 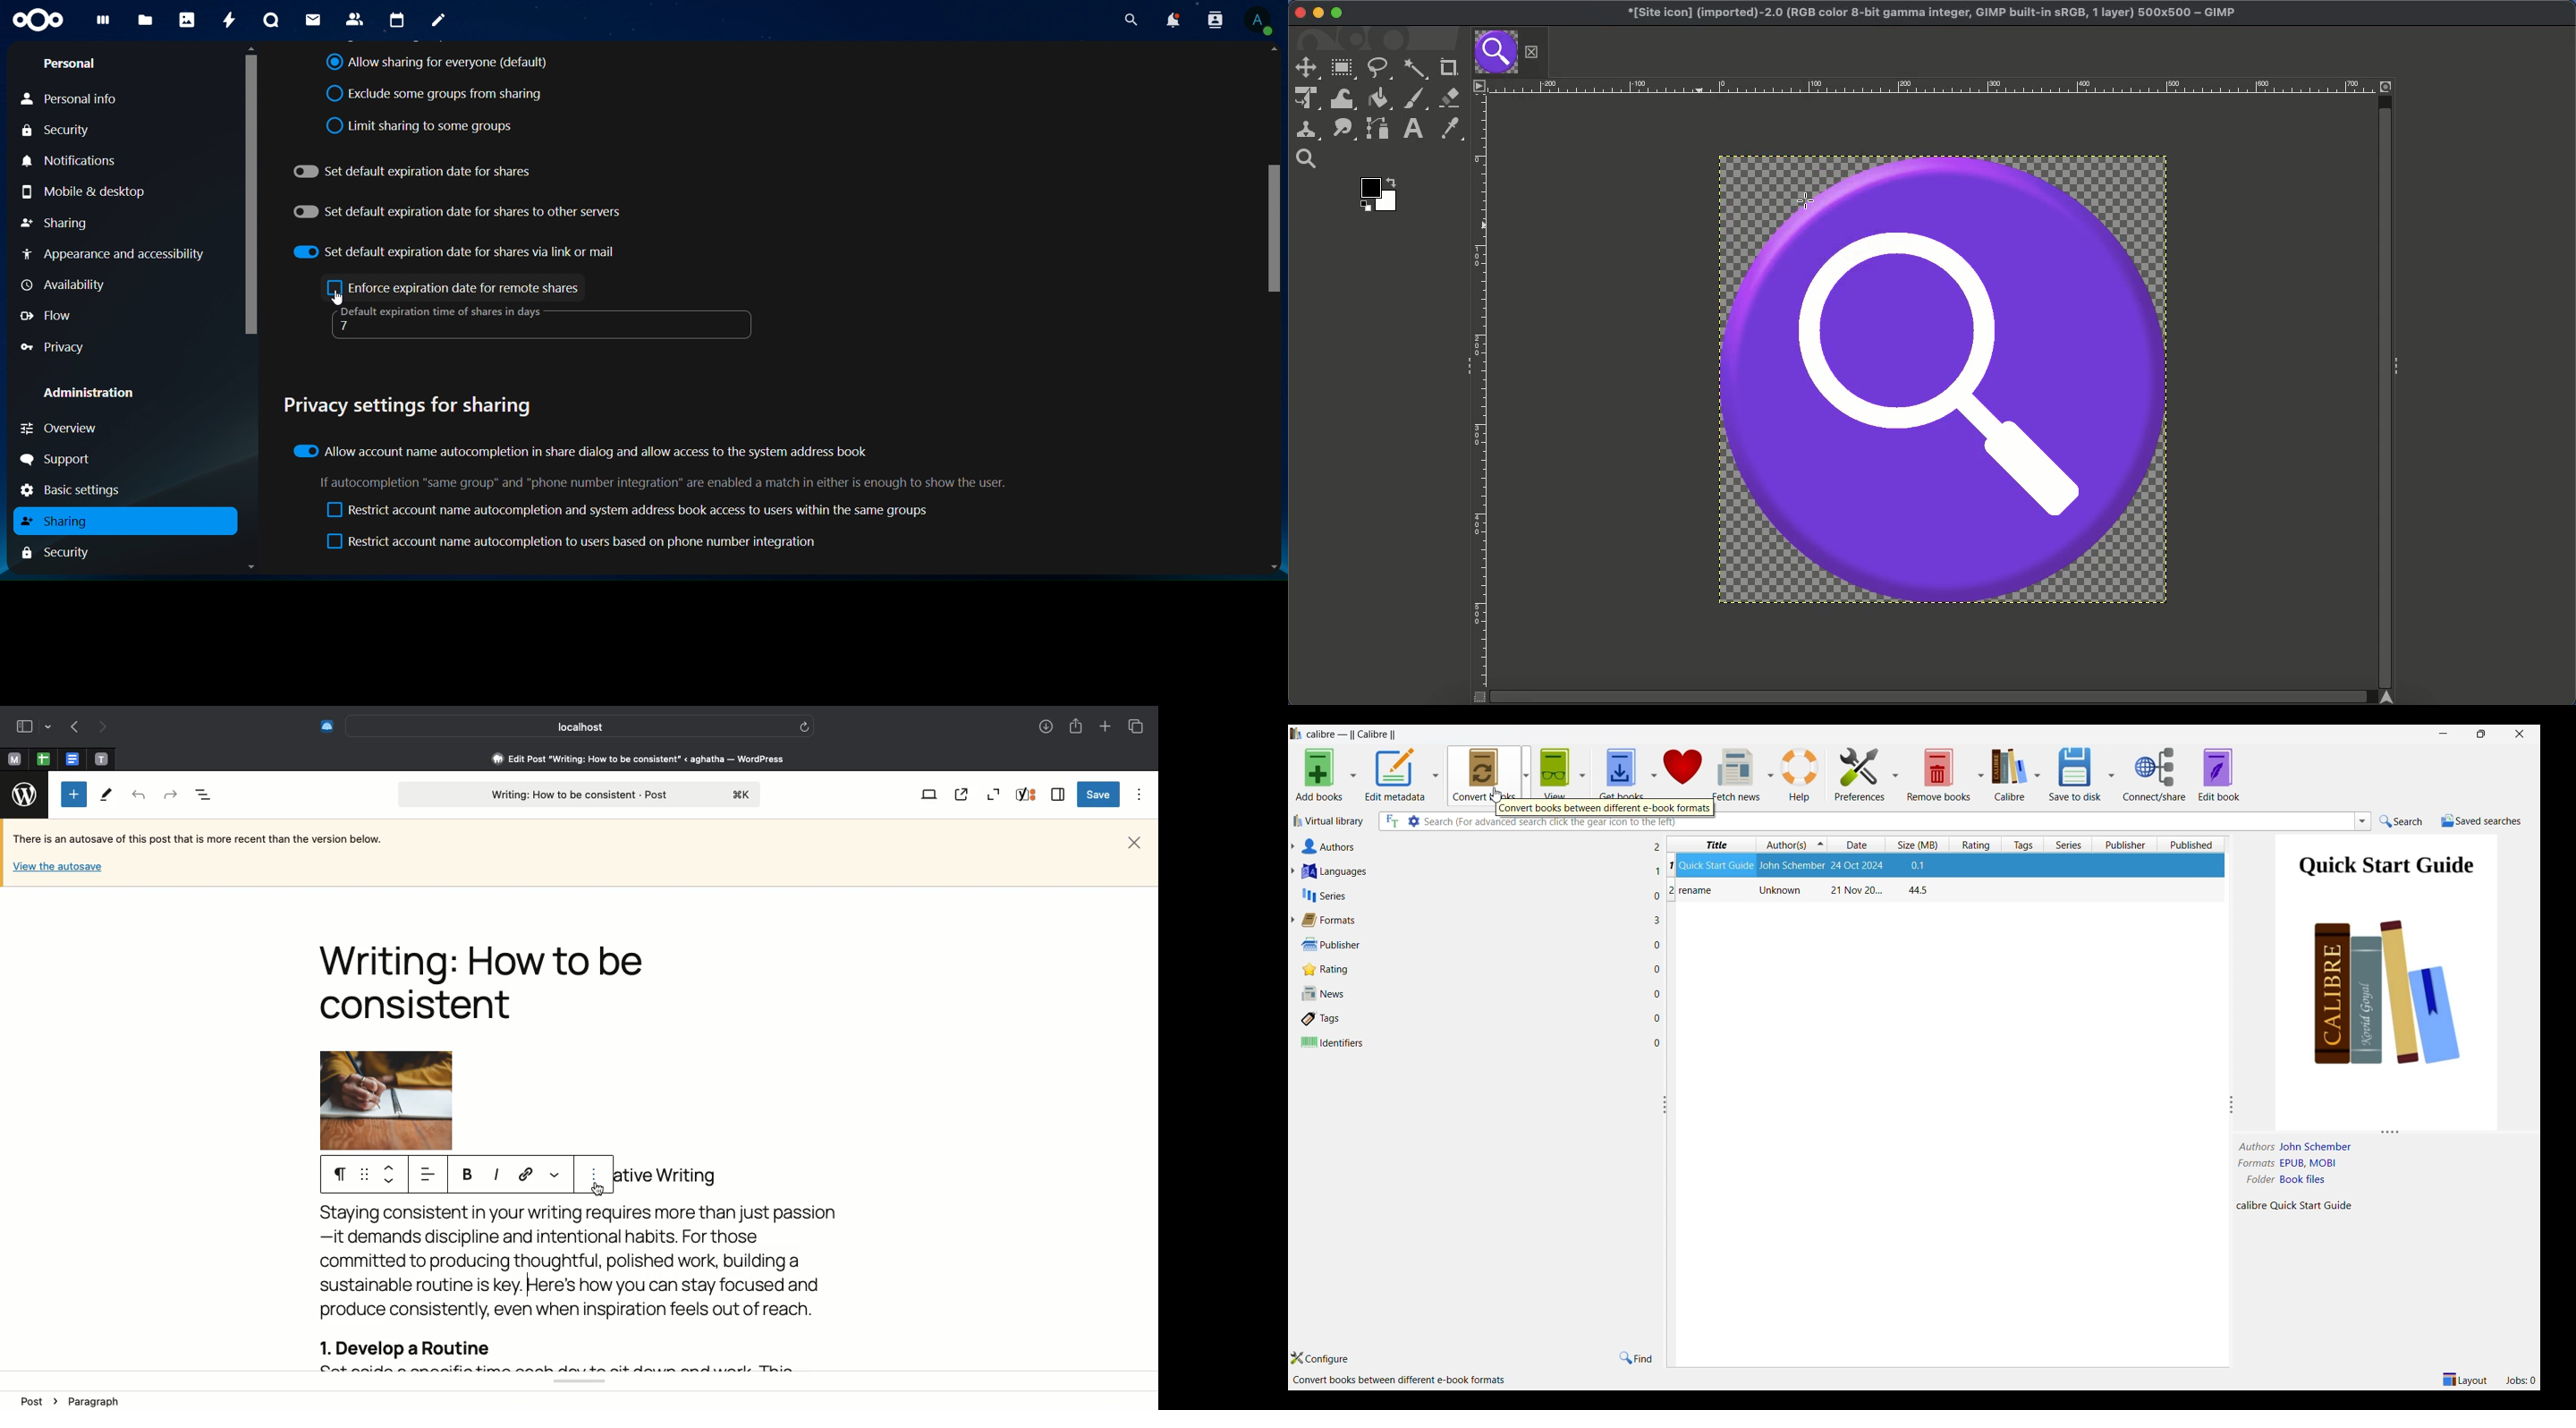 What do you see at coordinates (1858, 845) in the screenshot?
I see `Date column` at bounding box center [1858, 845].